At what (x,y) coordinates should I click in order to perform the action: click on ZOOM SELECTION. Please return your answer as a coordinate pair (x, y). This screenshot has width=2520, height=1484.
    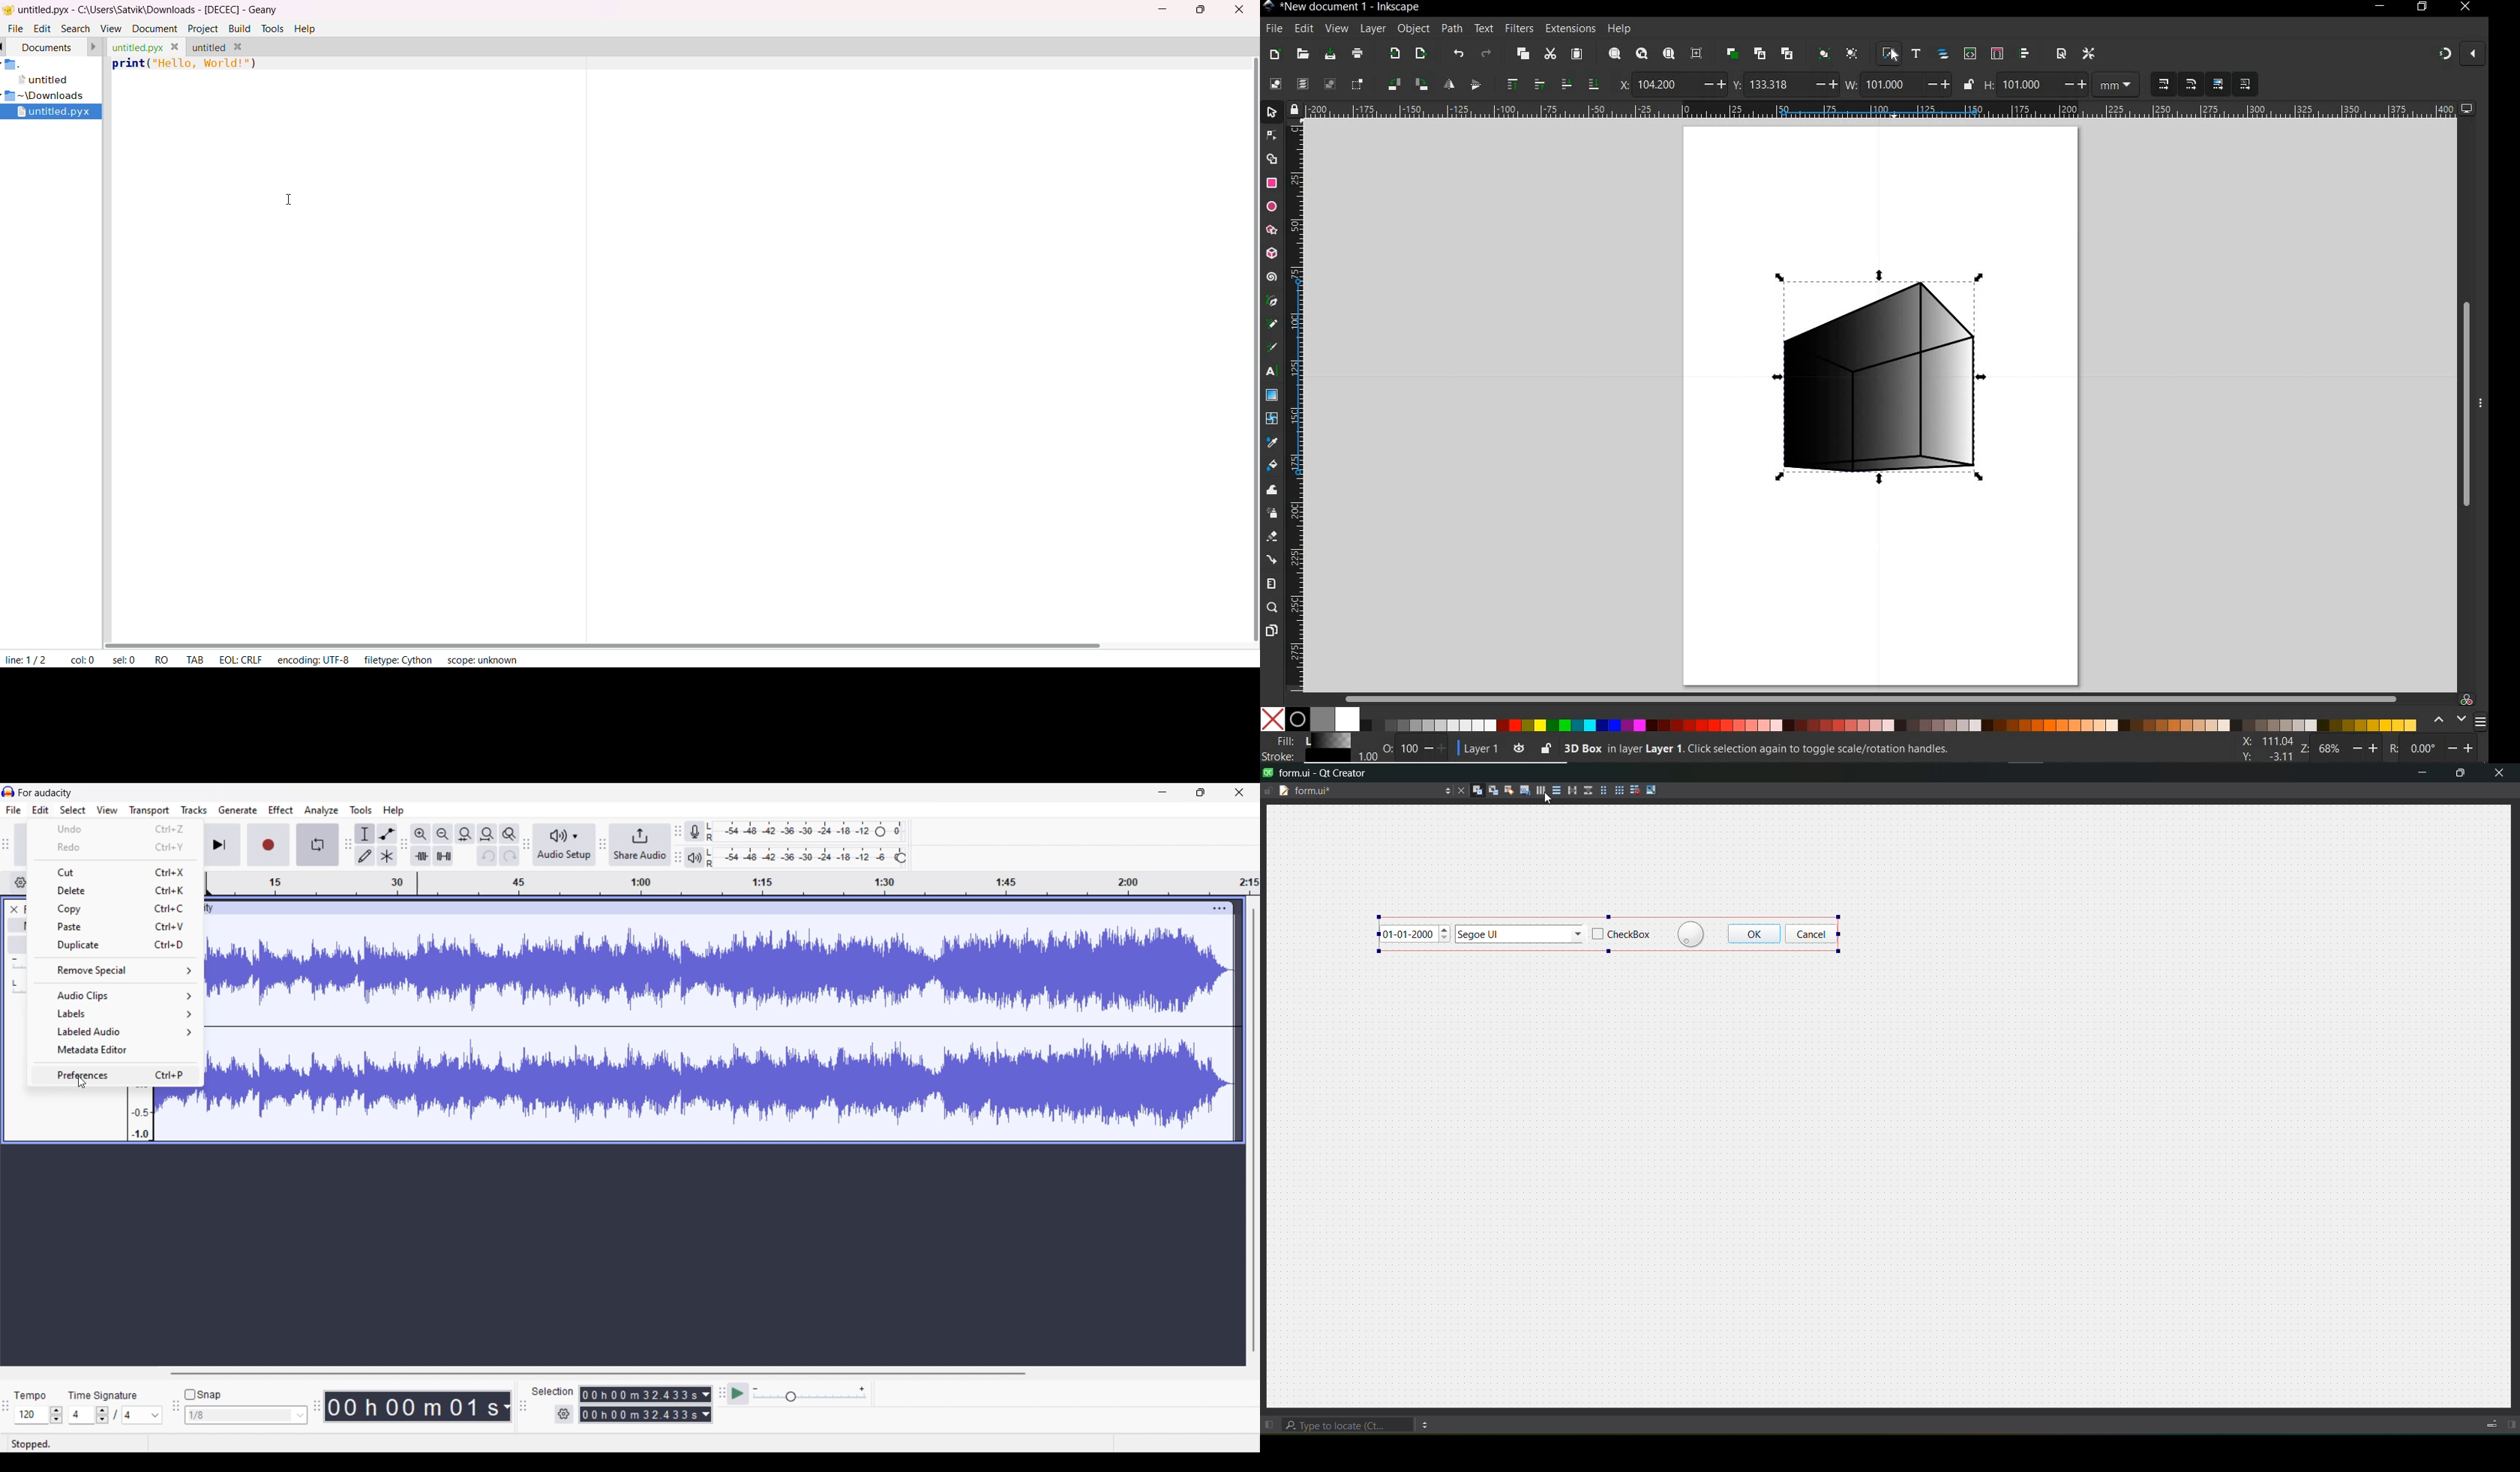
    Looking at the image, I should click on (1615, 53).